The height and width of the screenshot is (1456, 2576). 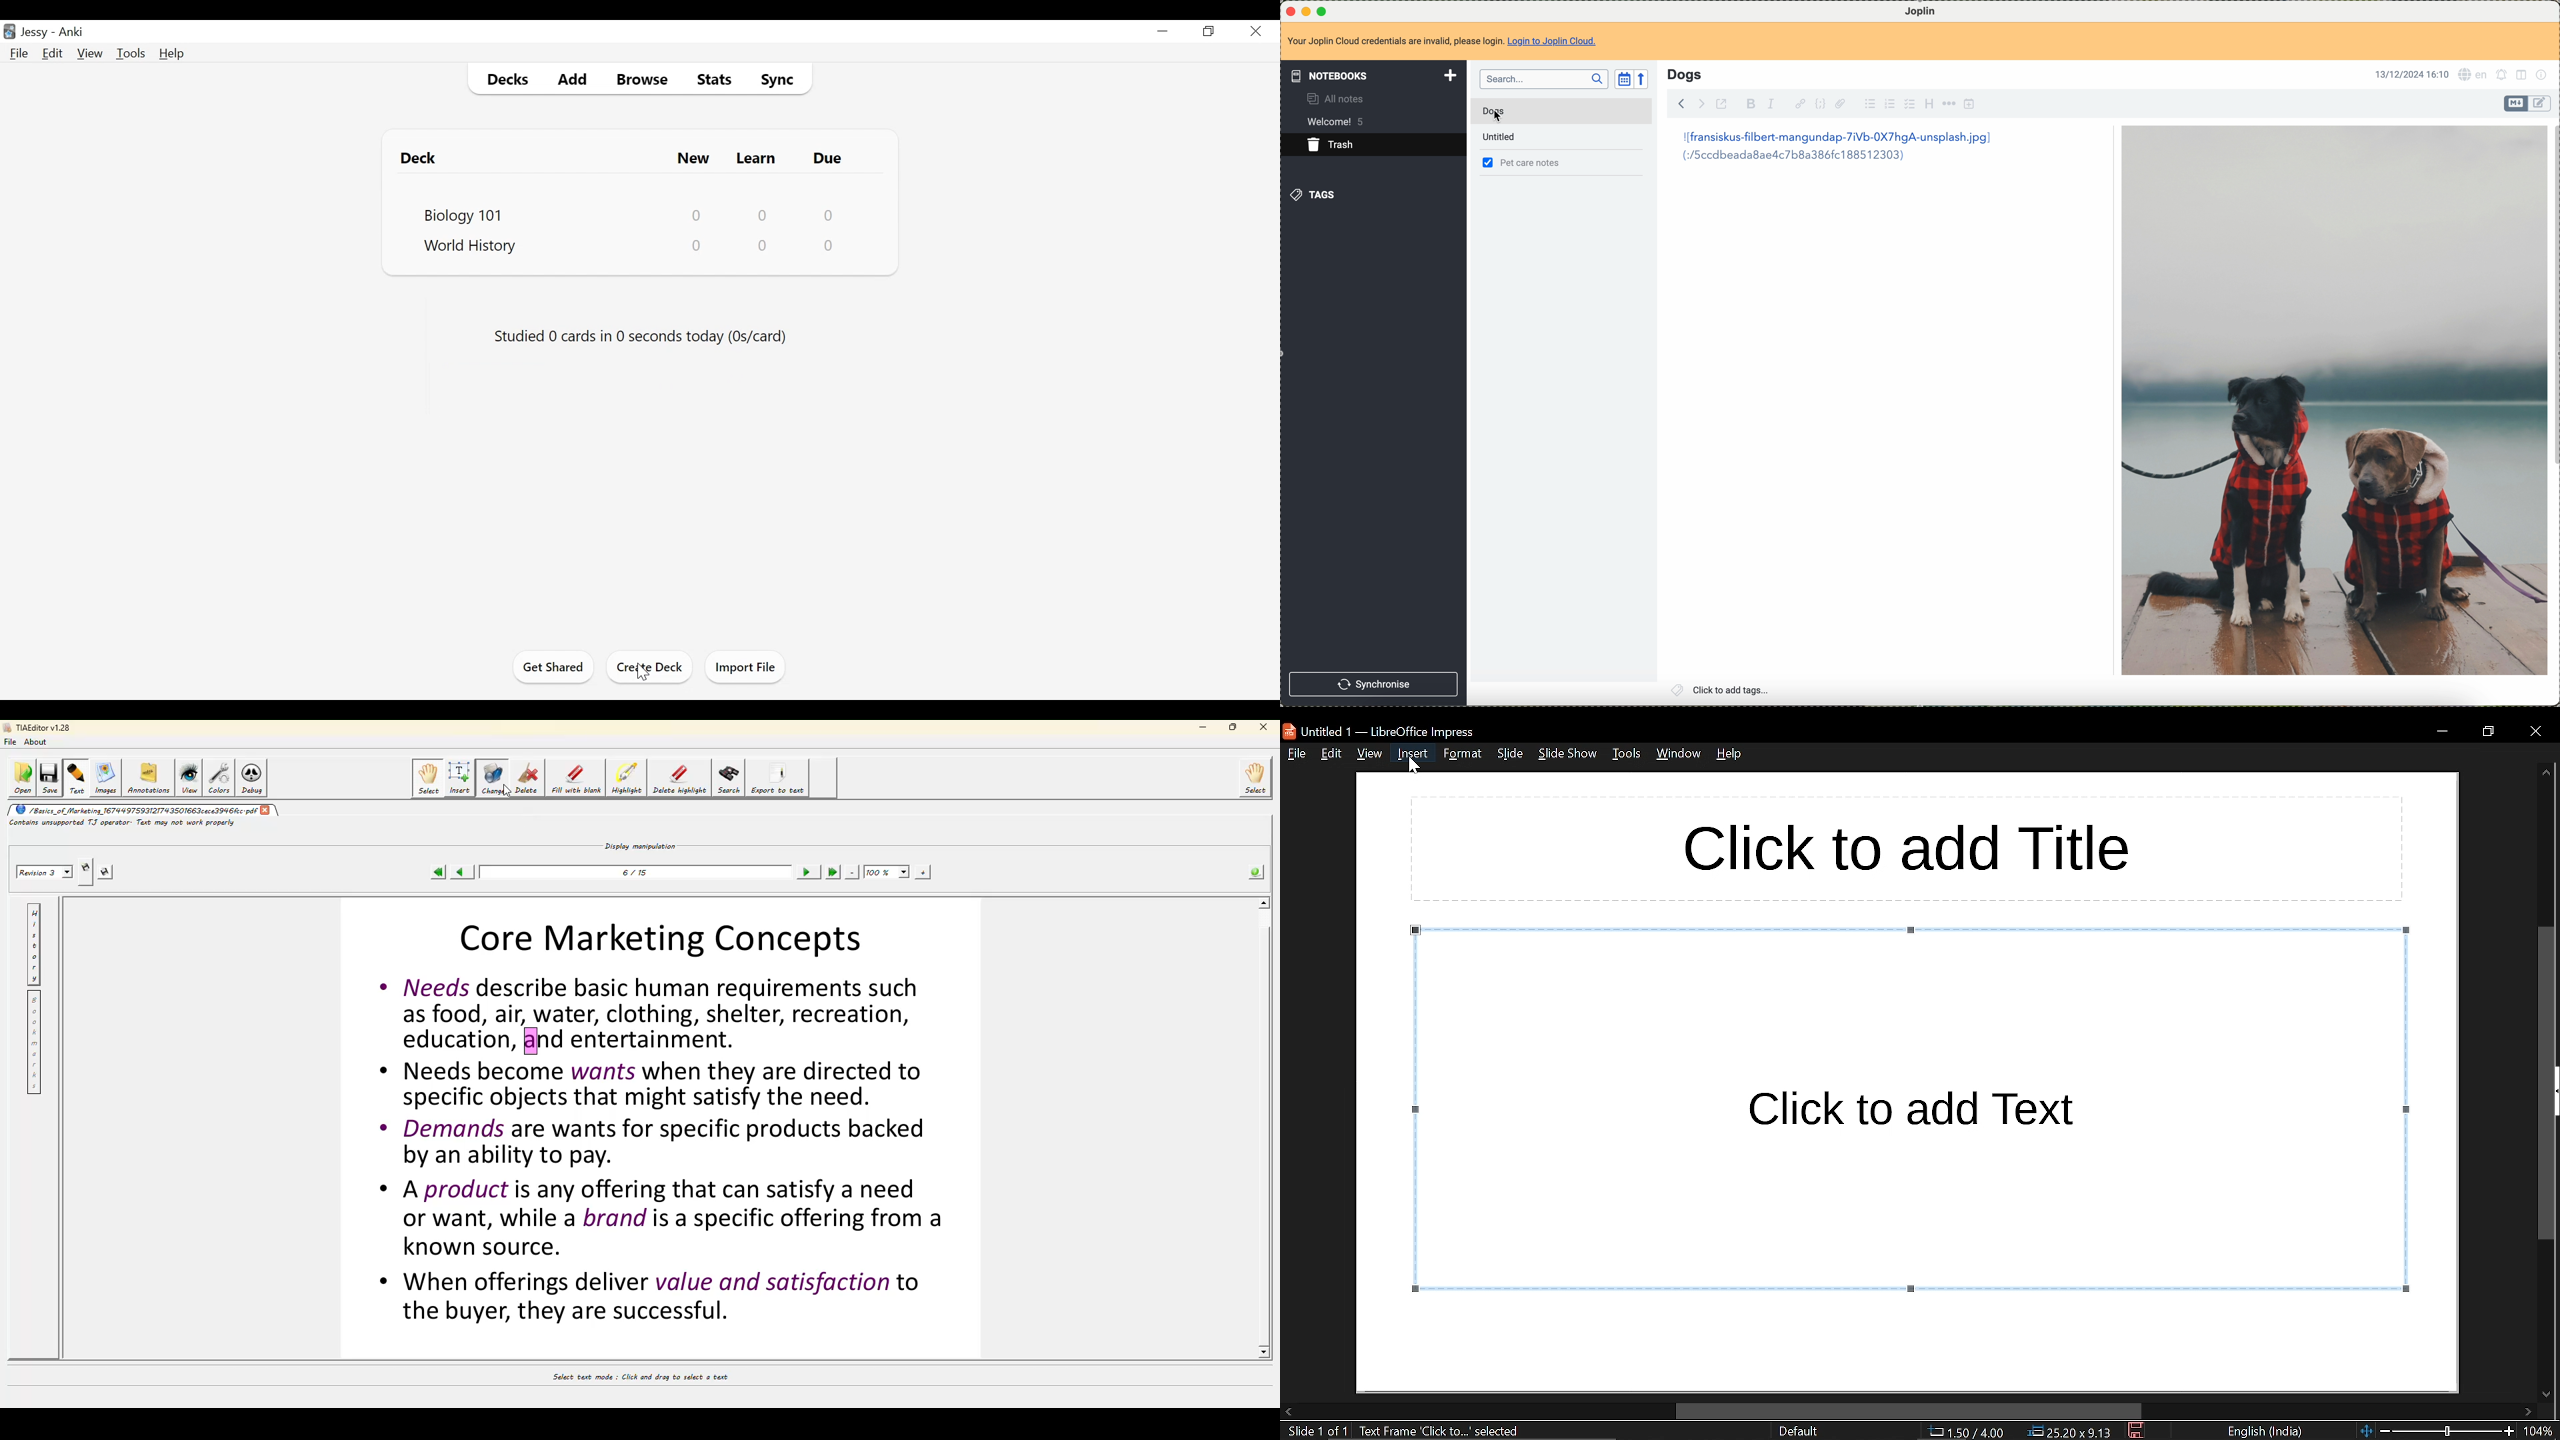 What do you see at coordinates (1905, 849) in the screenshot?
I see `Space for title` at bounding box center [1905, 849].